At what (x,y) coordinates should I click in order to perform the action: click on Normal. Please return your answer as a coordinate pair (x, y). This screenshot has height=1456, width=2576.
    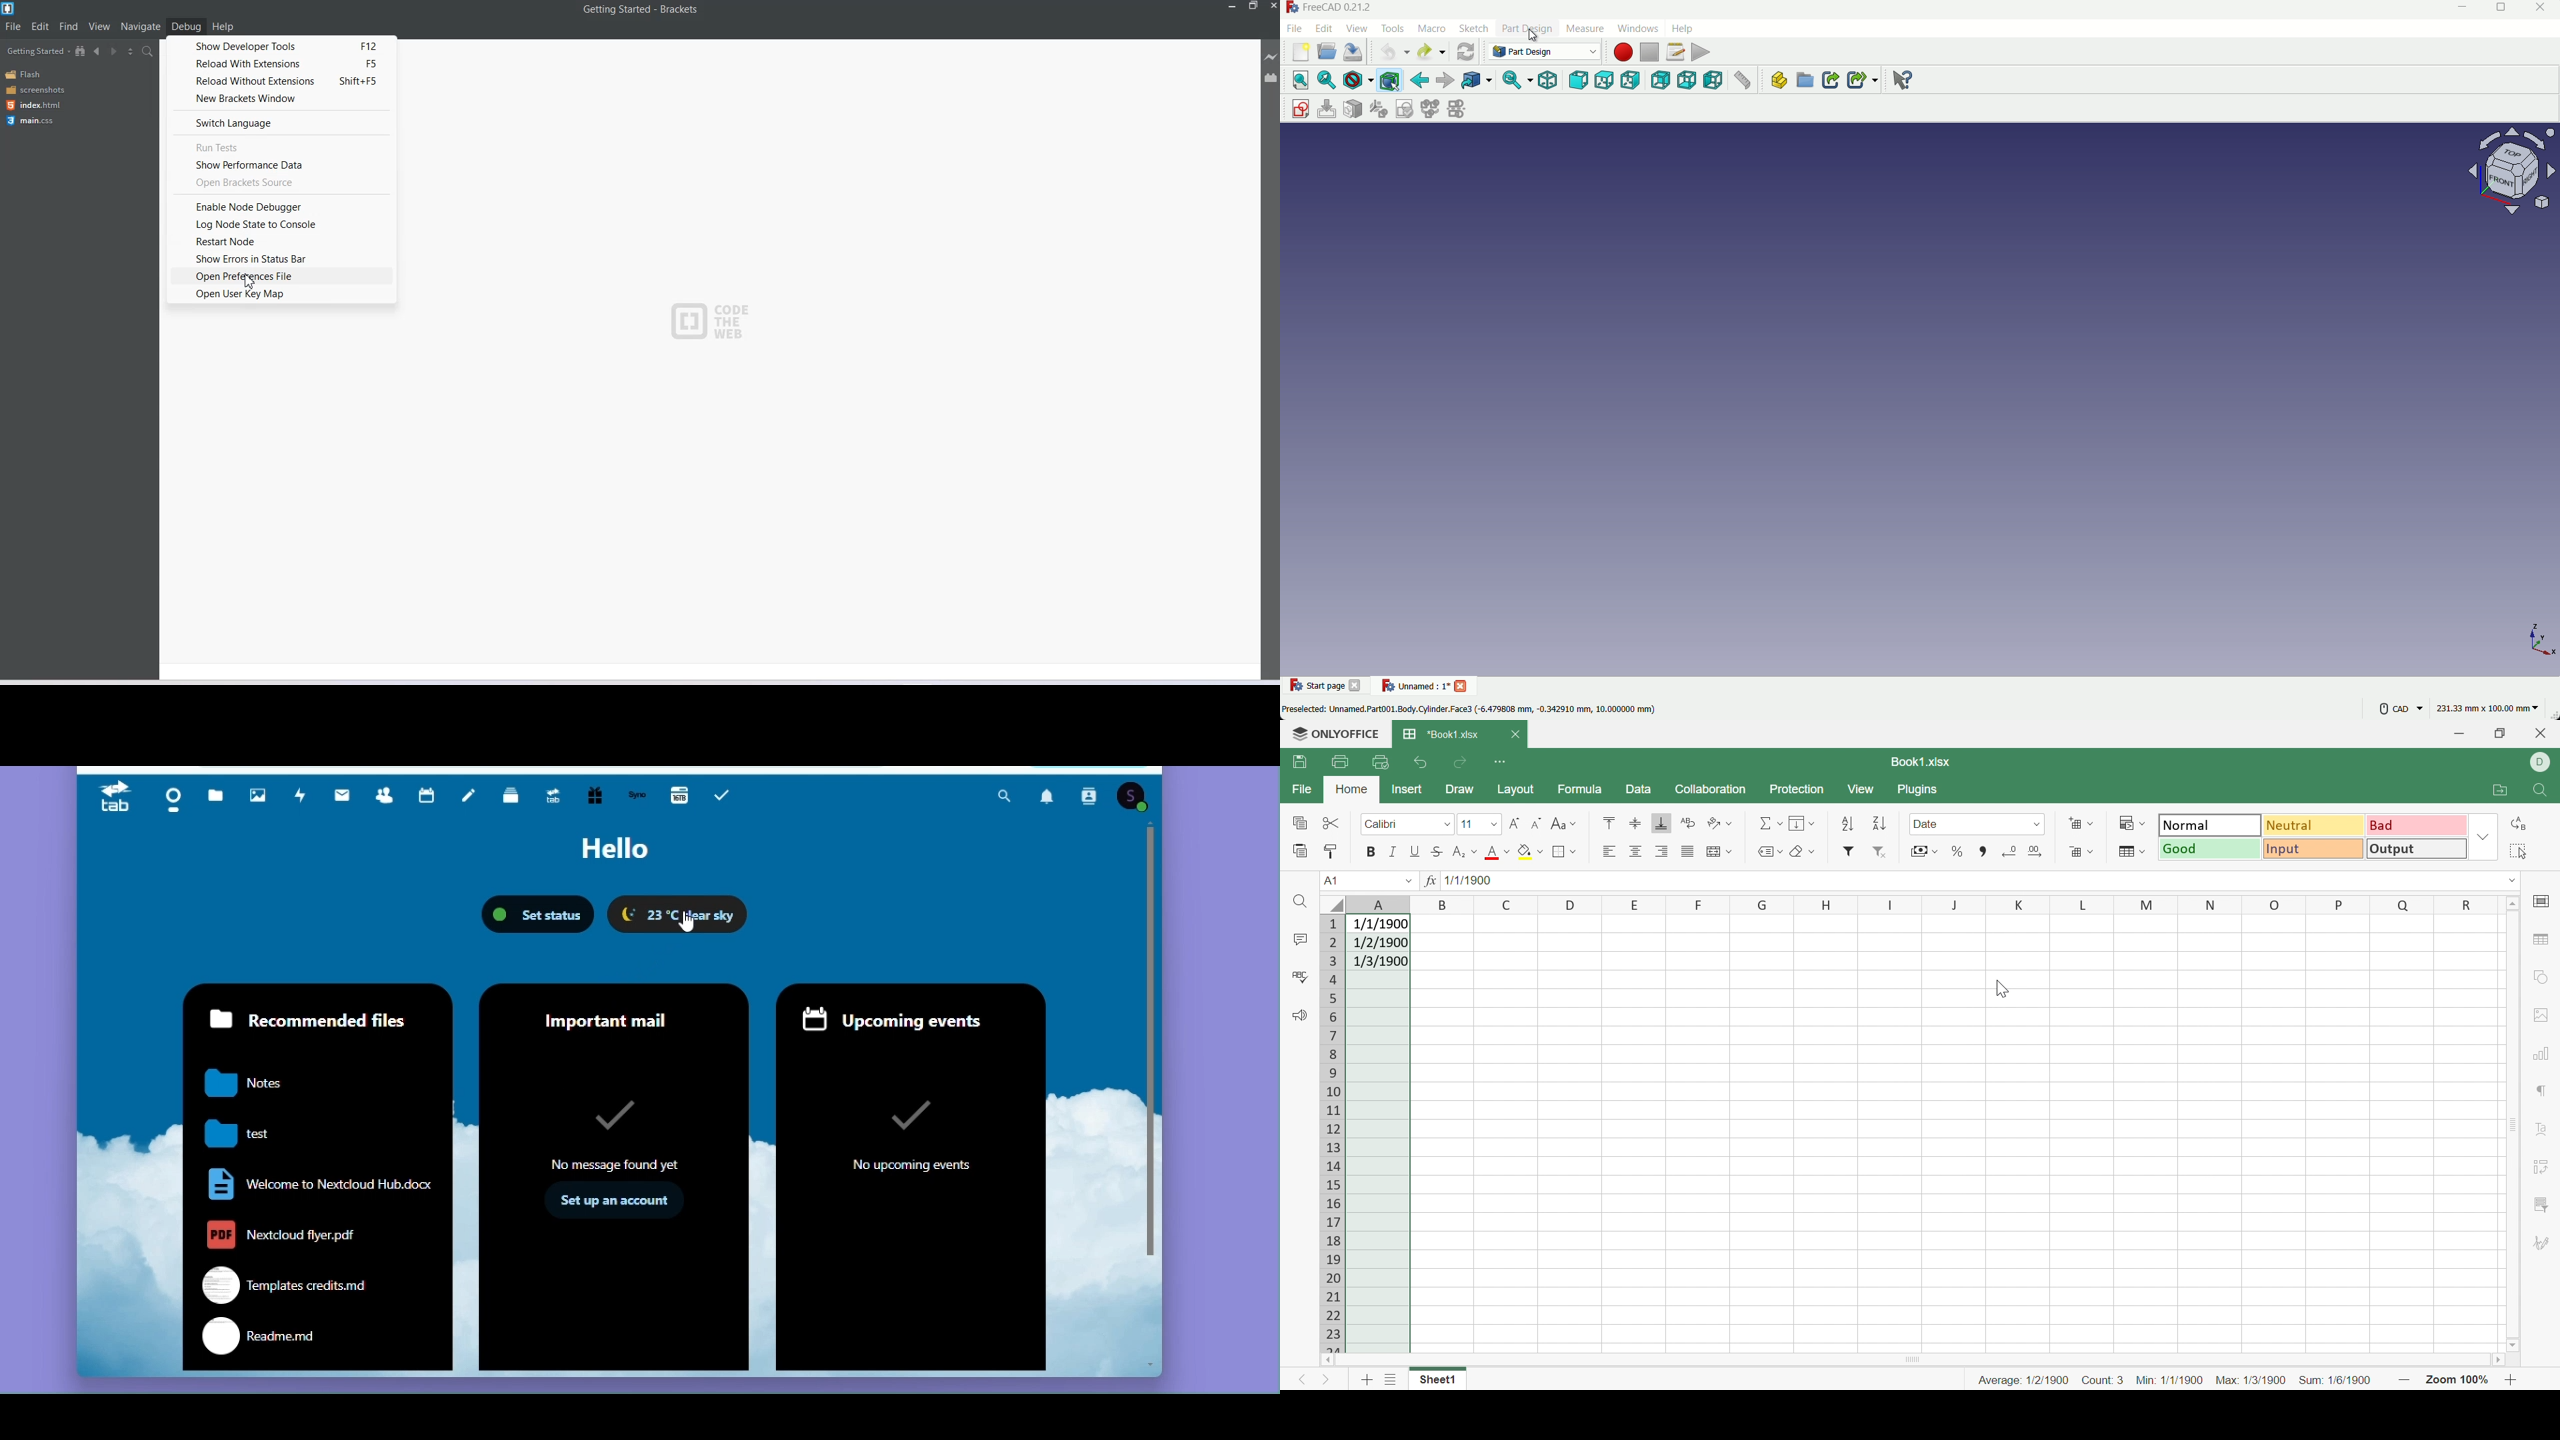
    Looking at the image, I should click on (2211, 825).